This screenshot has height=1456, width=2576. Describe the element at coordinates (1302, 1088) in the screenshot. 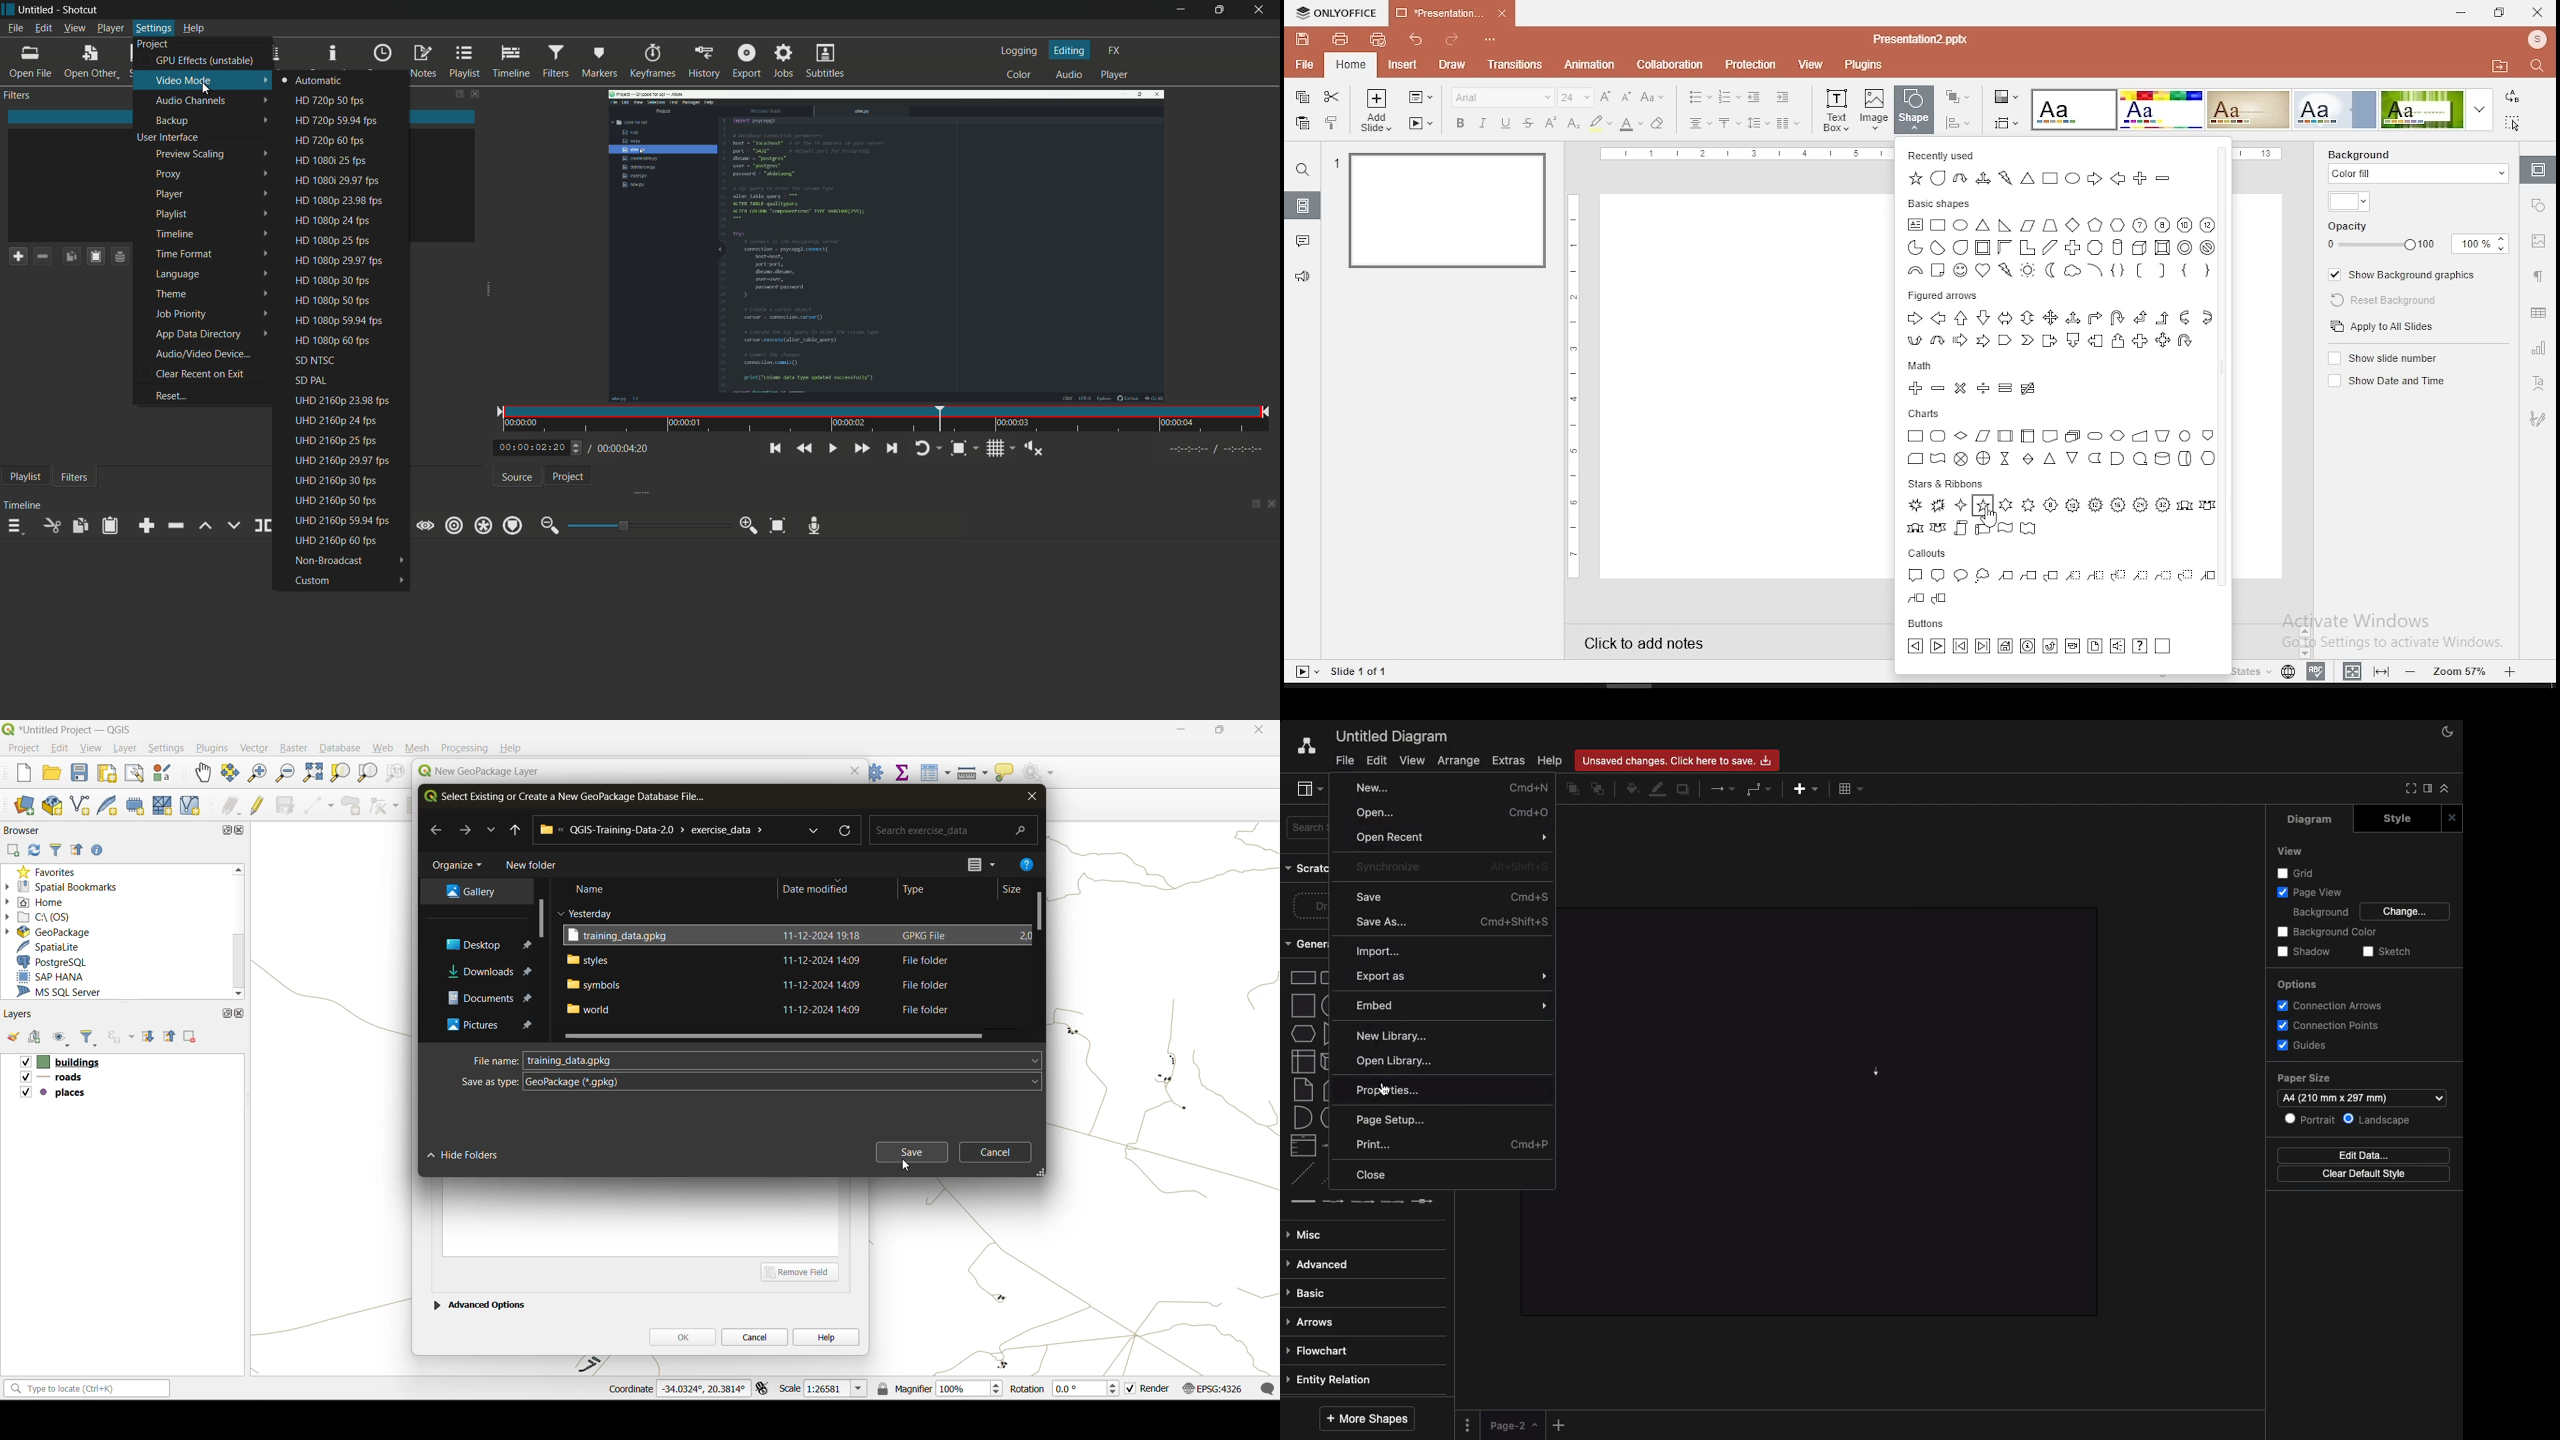

I see `Shapes` at that location.